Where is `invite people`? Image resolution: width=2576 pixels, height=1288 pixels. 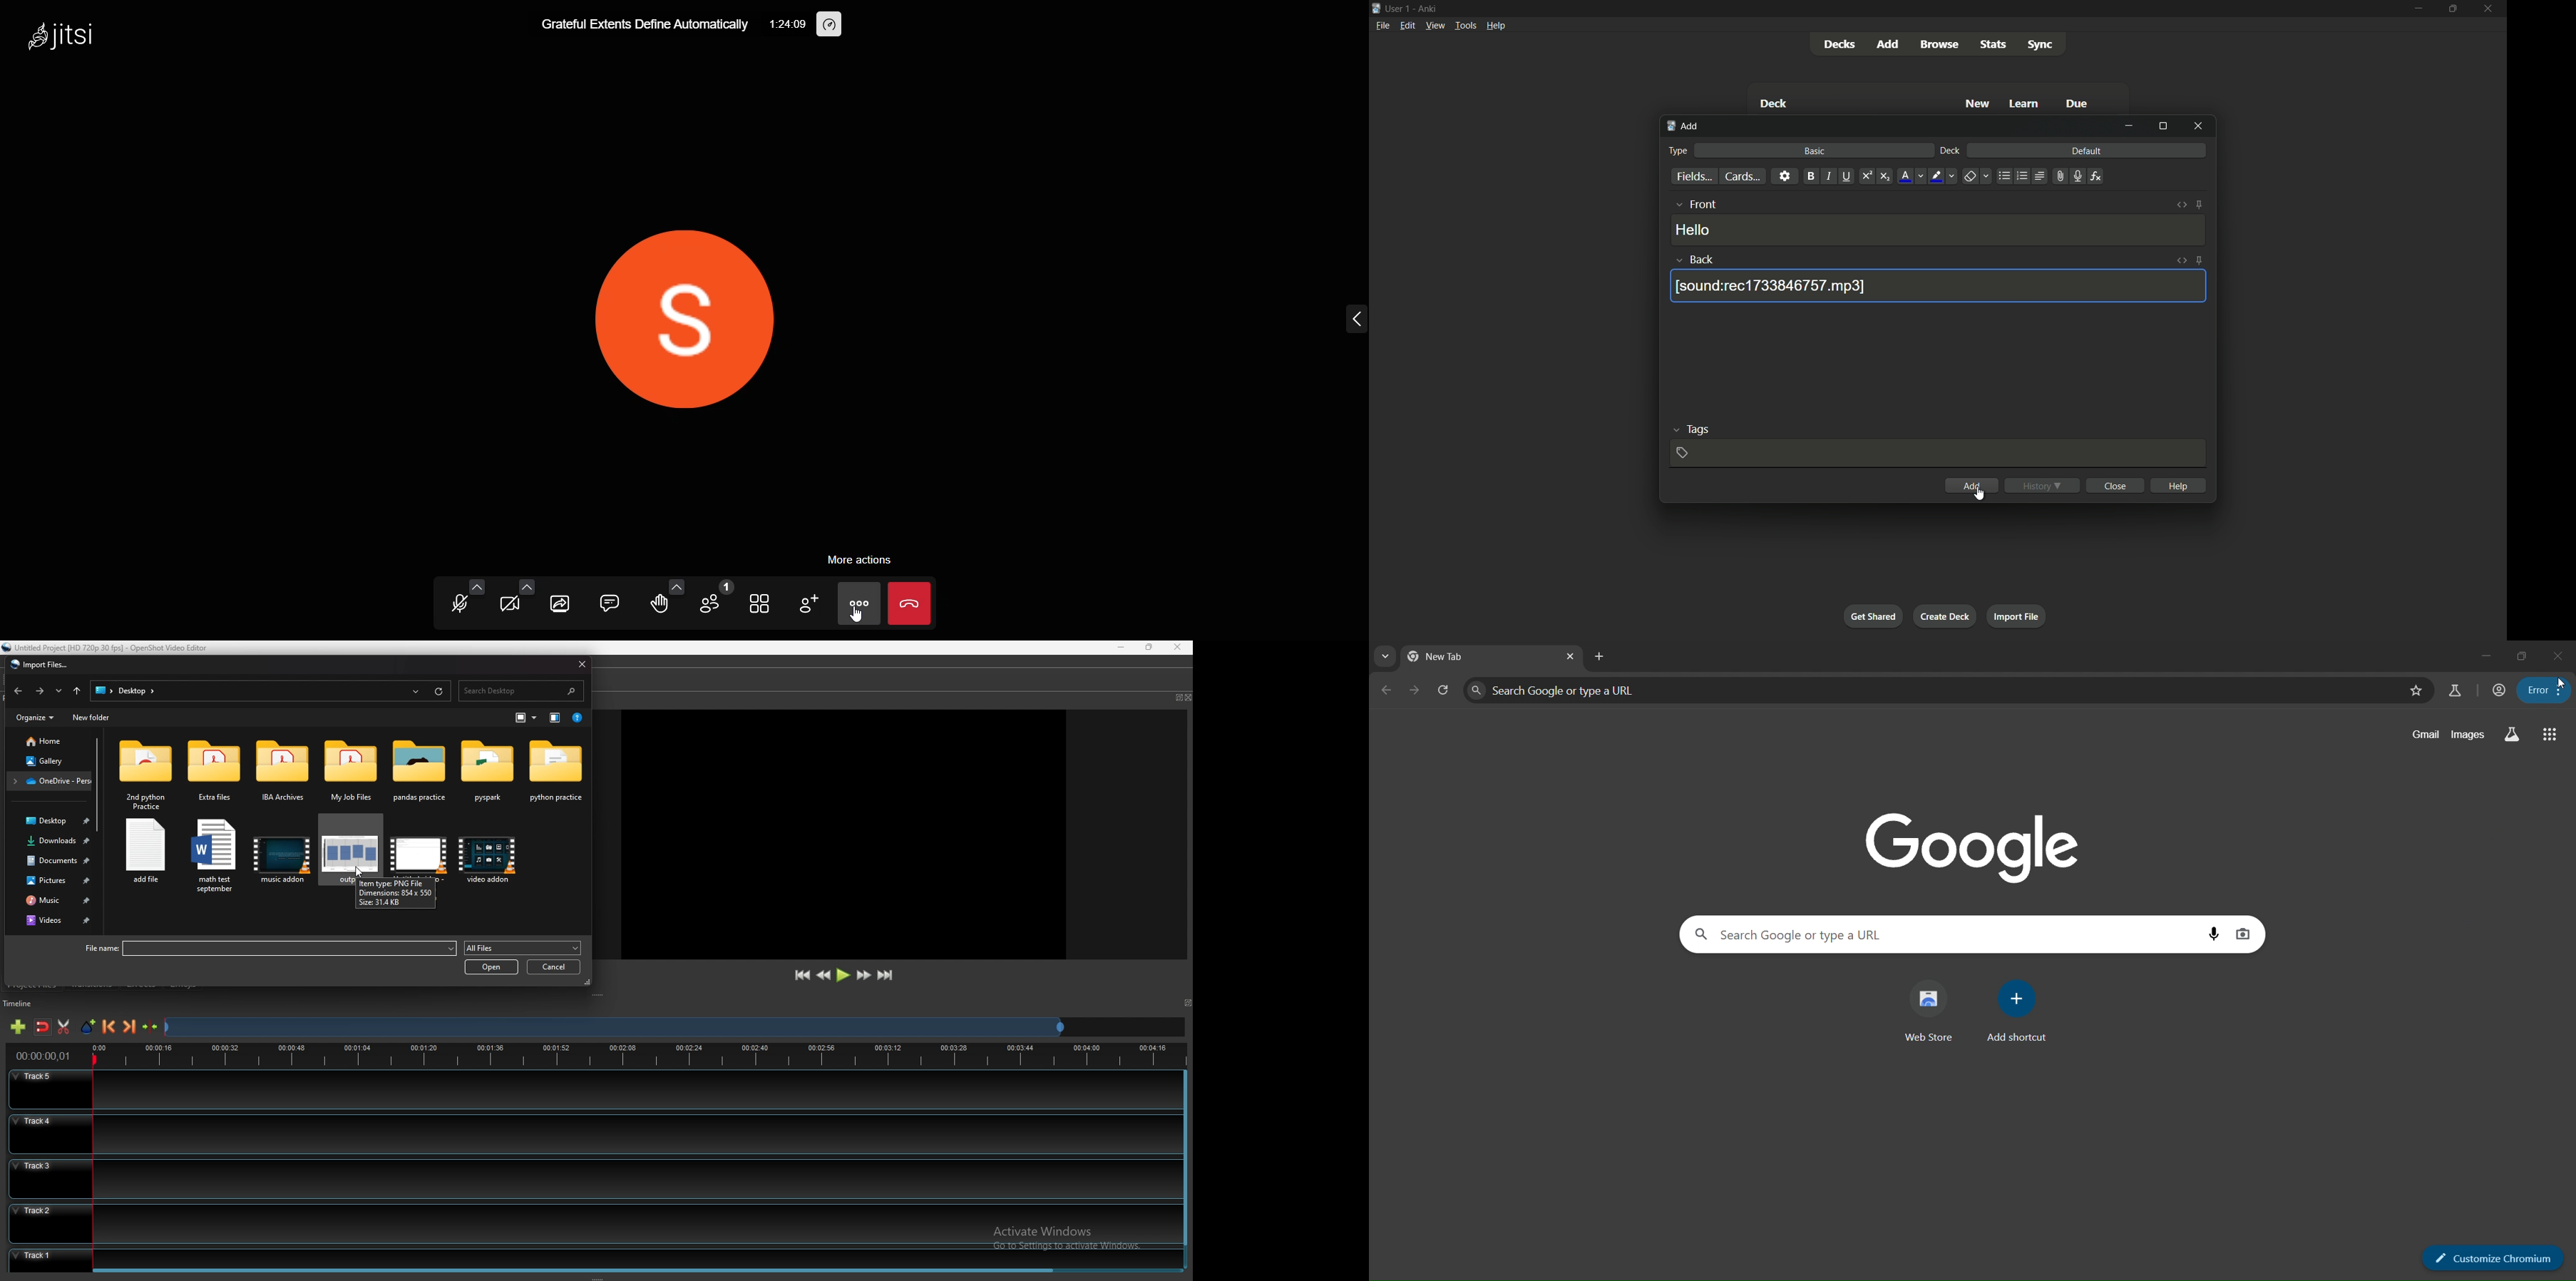 invite people is located at coordinates (806, 601).